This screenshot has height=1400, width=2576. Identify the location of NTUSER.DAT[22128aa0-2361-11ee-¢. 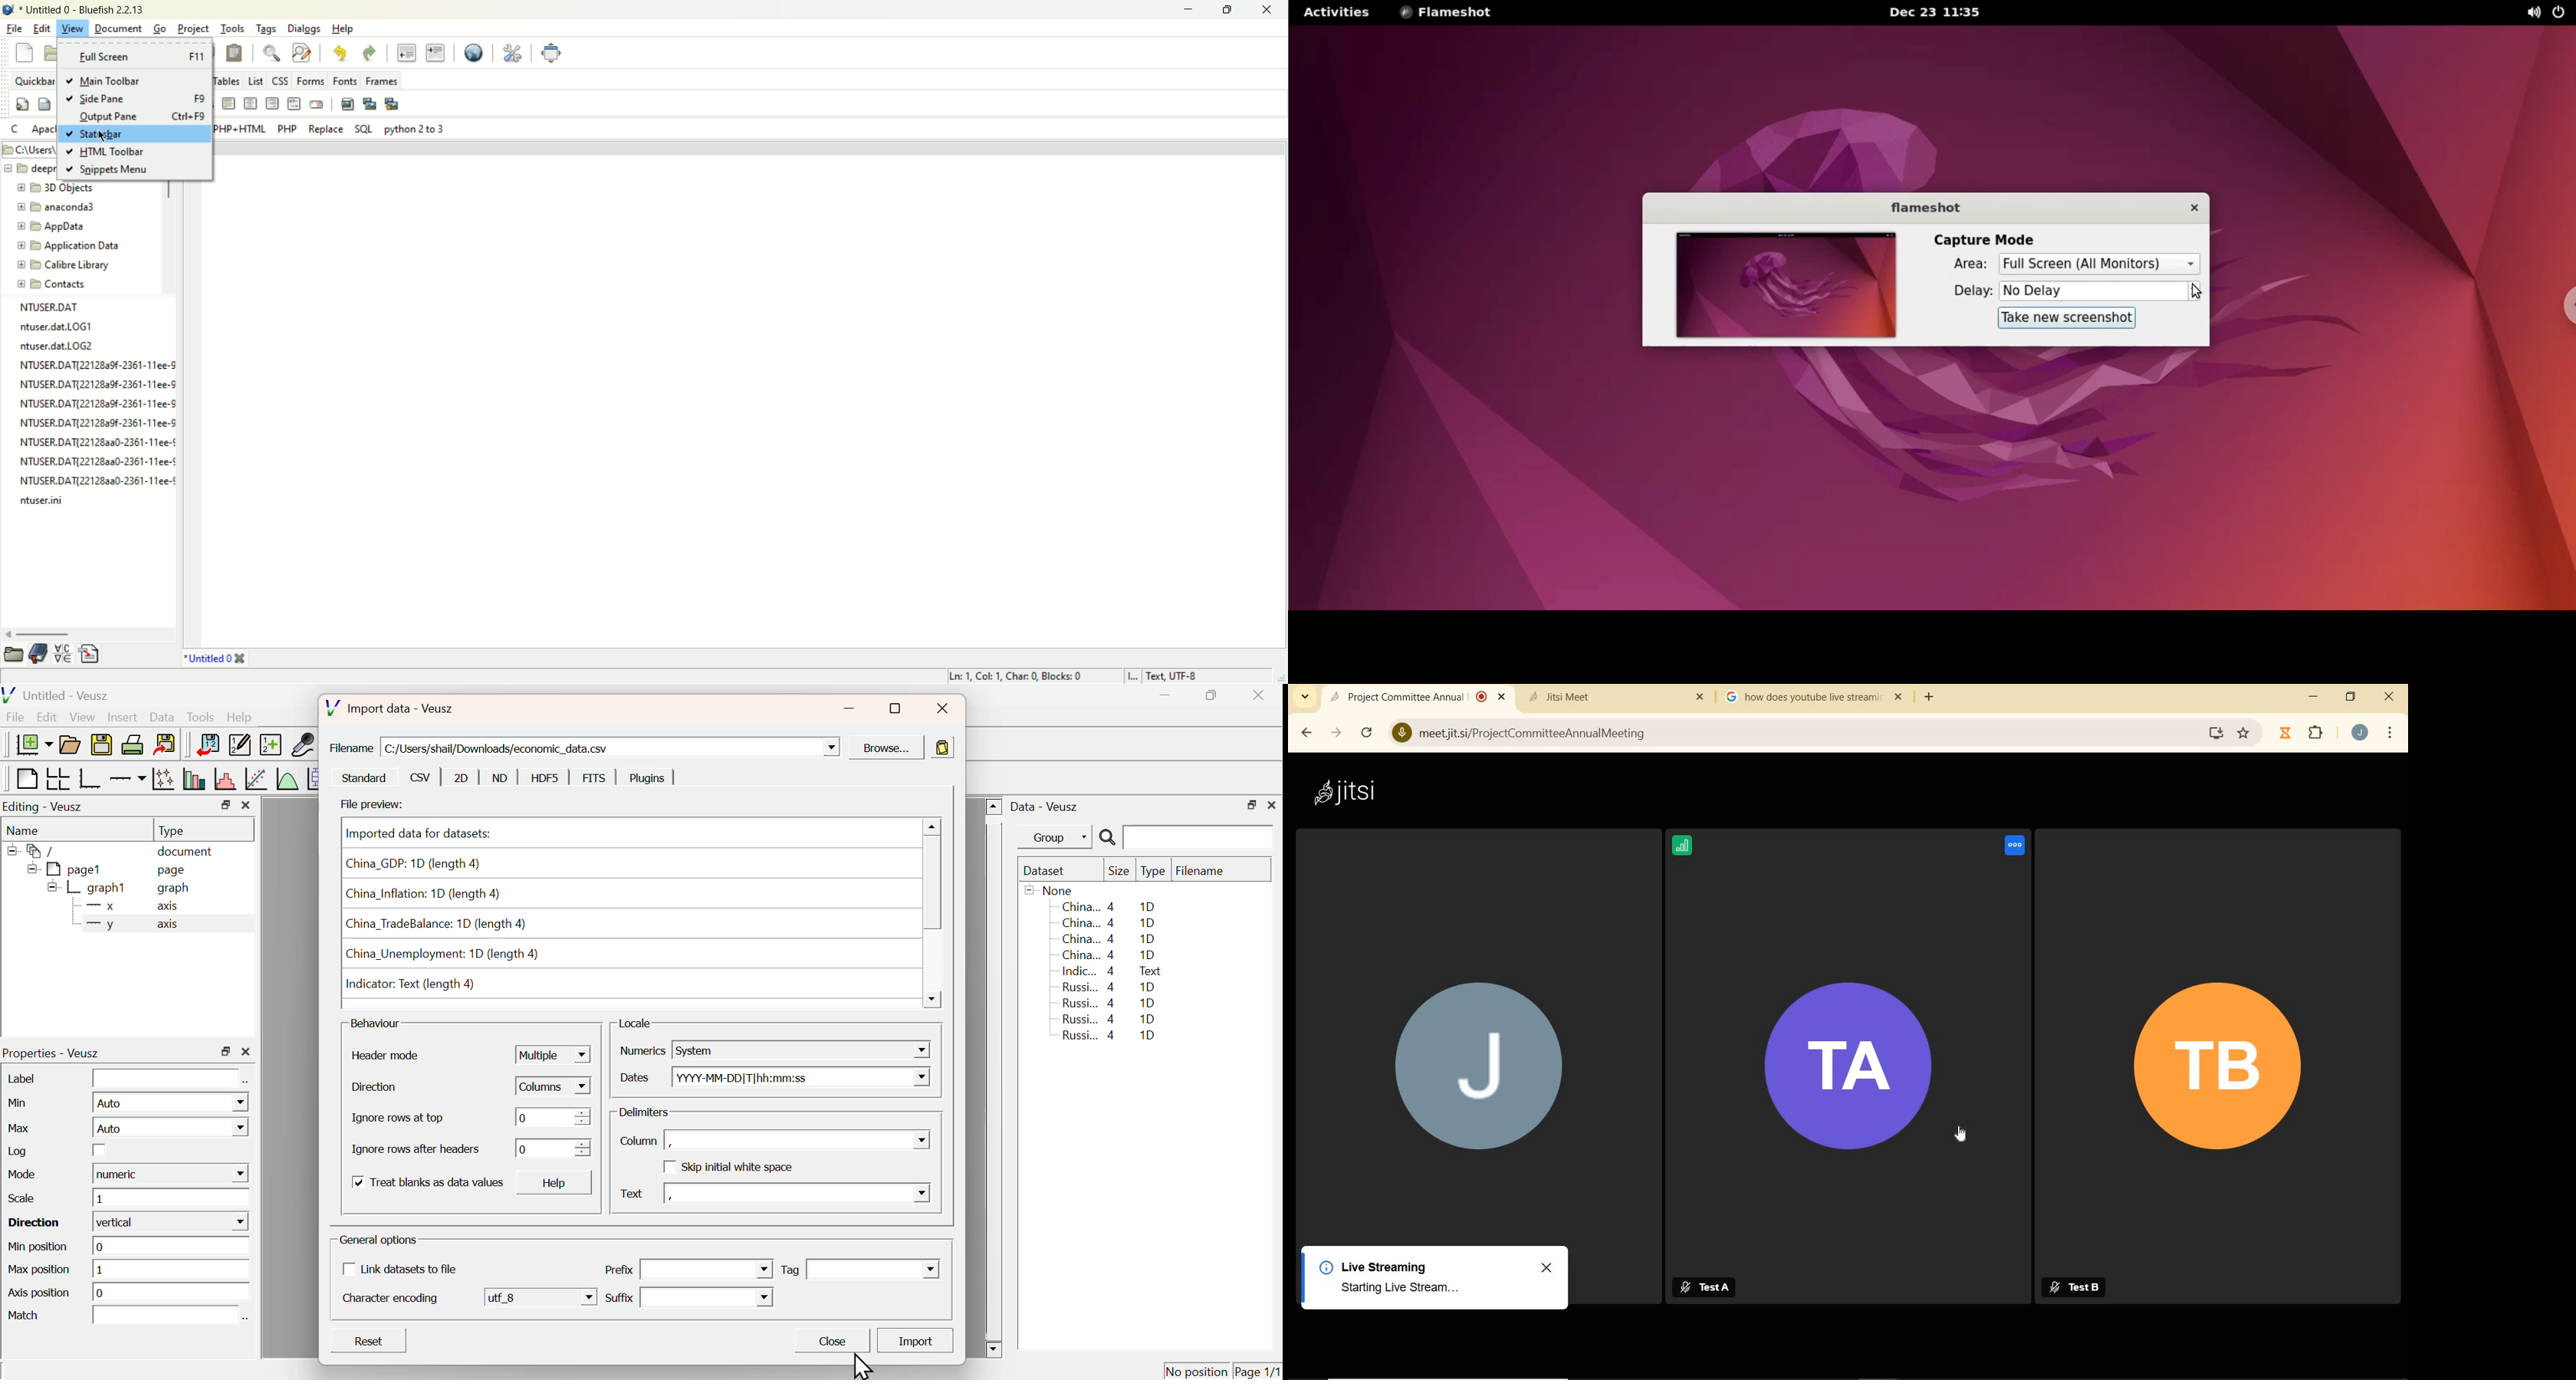
(95, 480).